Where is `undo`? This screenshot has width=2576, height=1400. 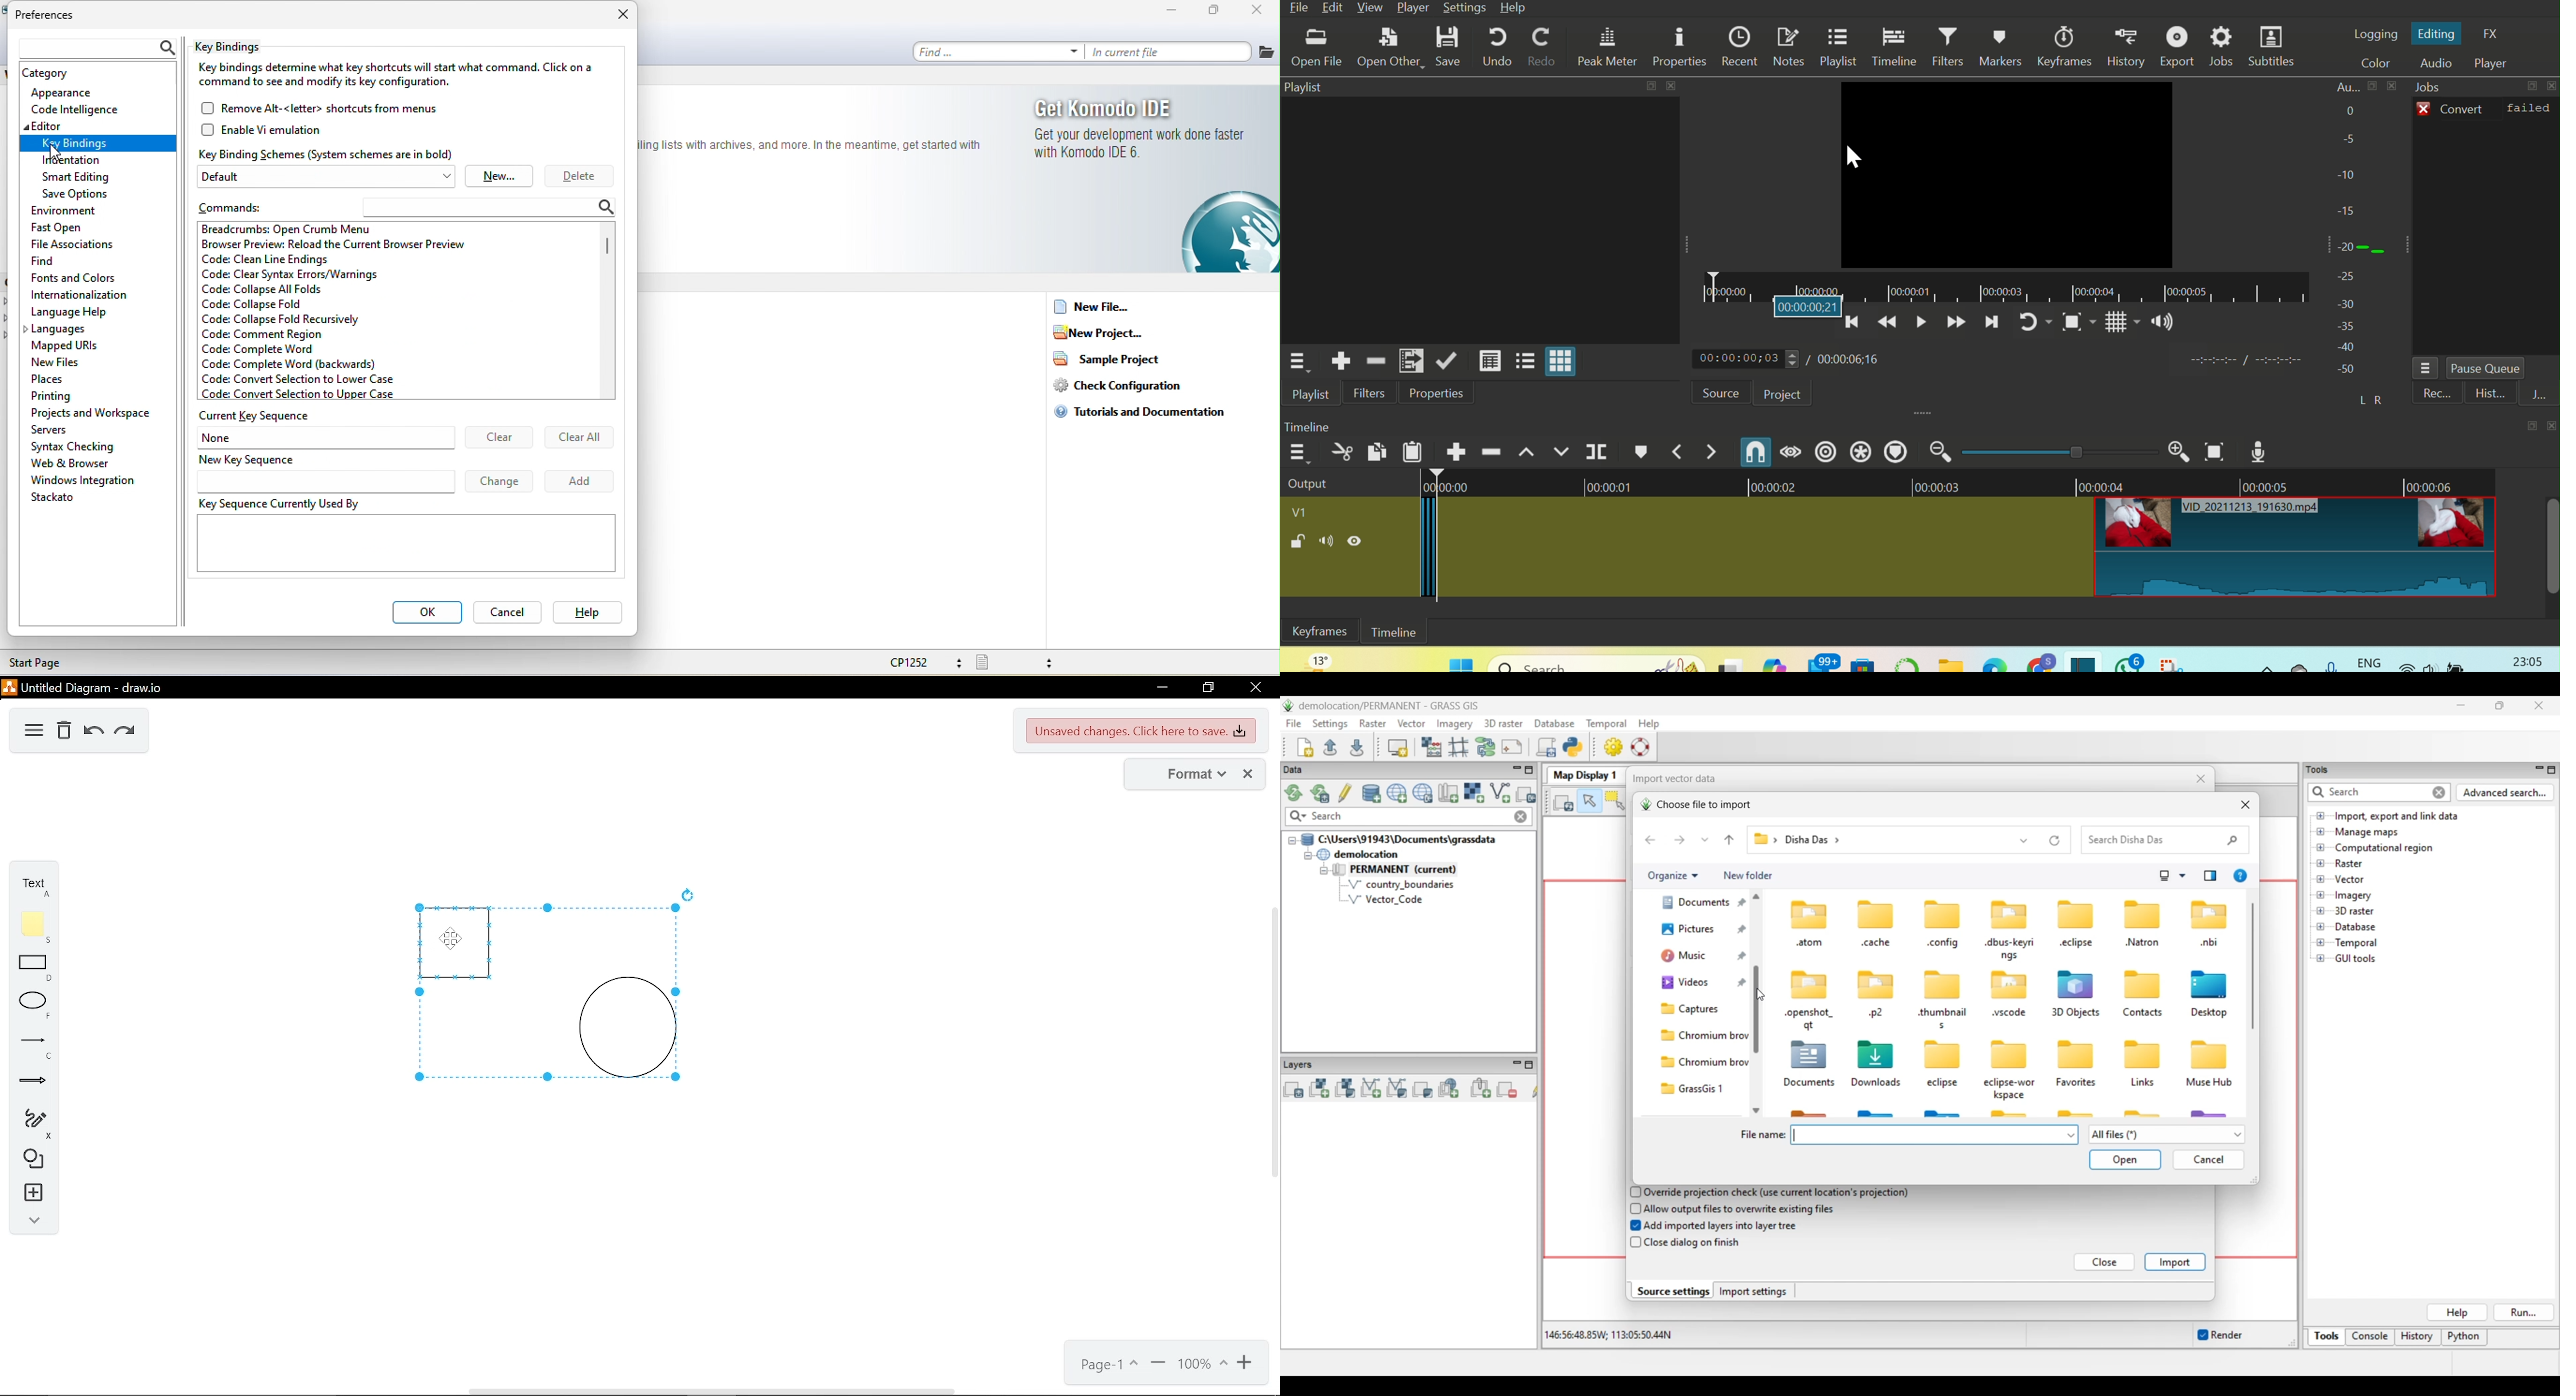
undo is located at coordinates (91, 732).